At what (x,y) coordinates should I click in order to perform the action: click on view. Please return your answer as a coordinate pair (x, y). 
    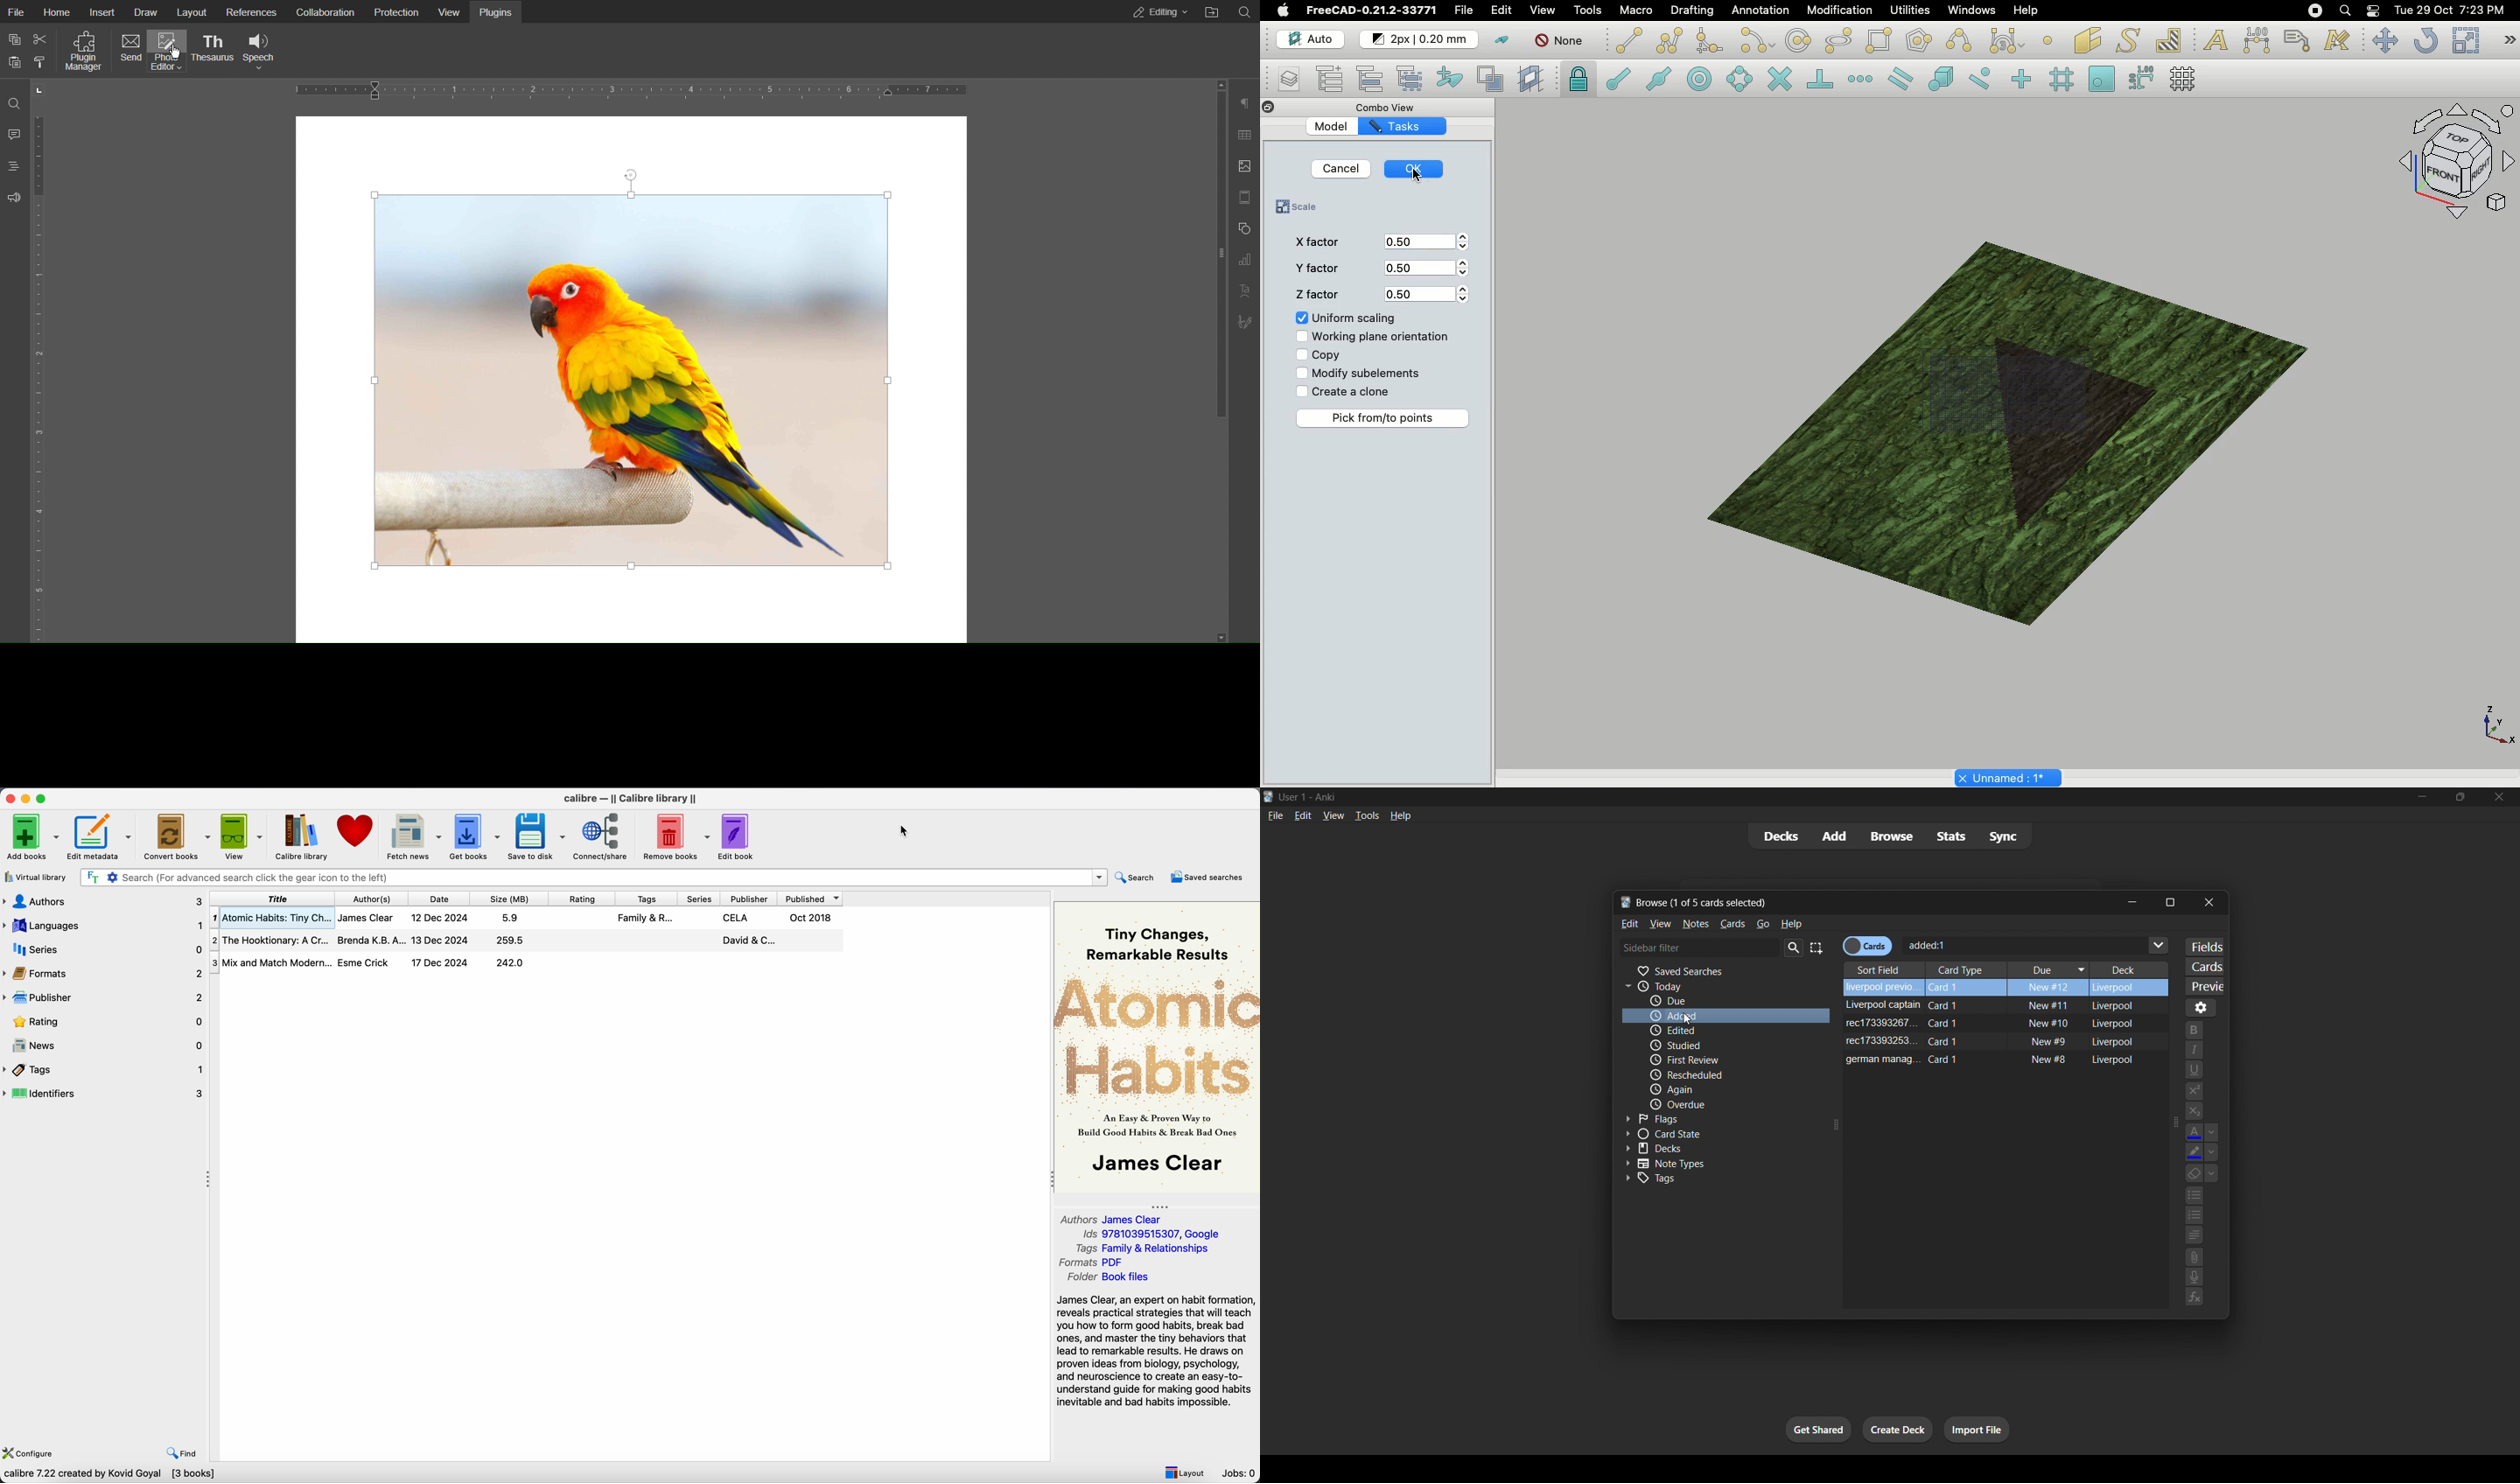
    Looking at the image, I should click on (1658, 923).